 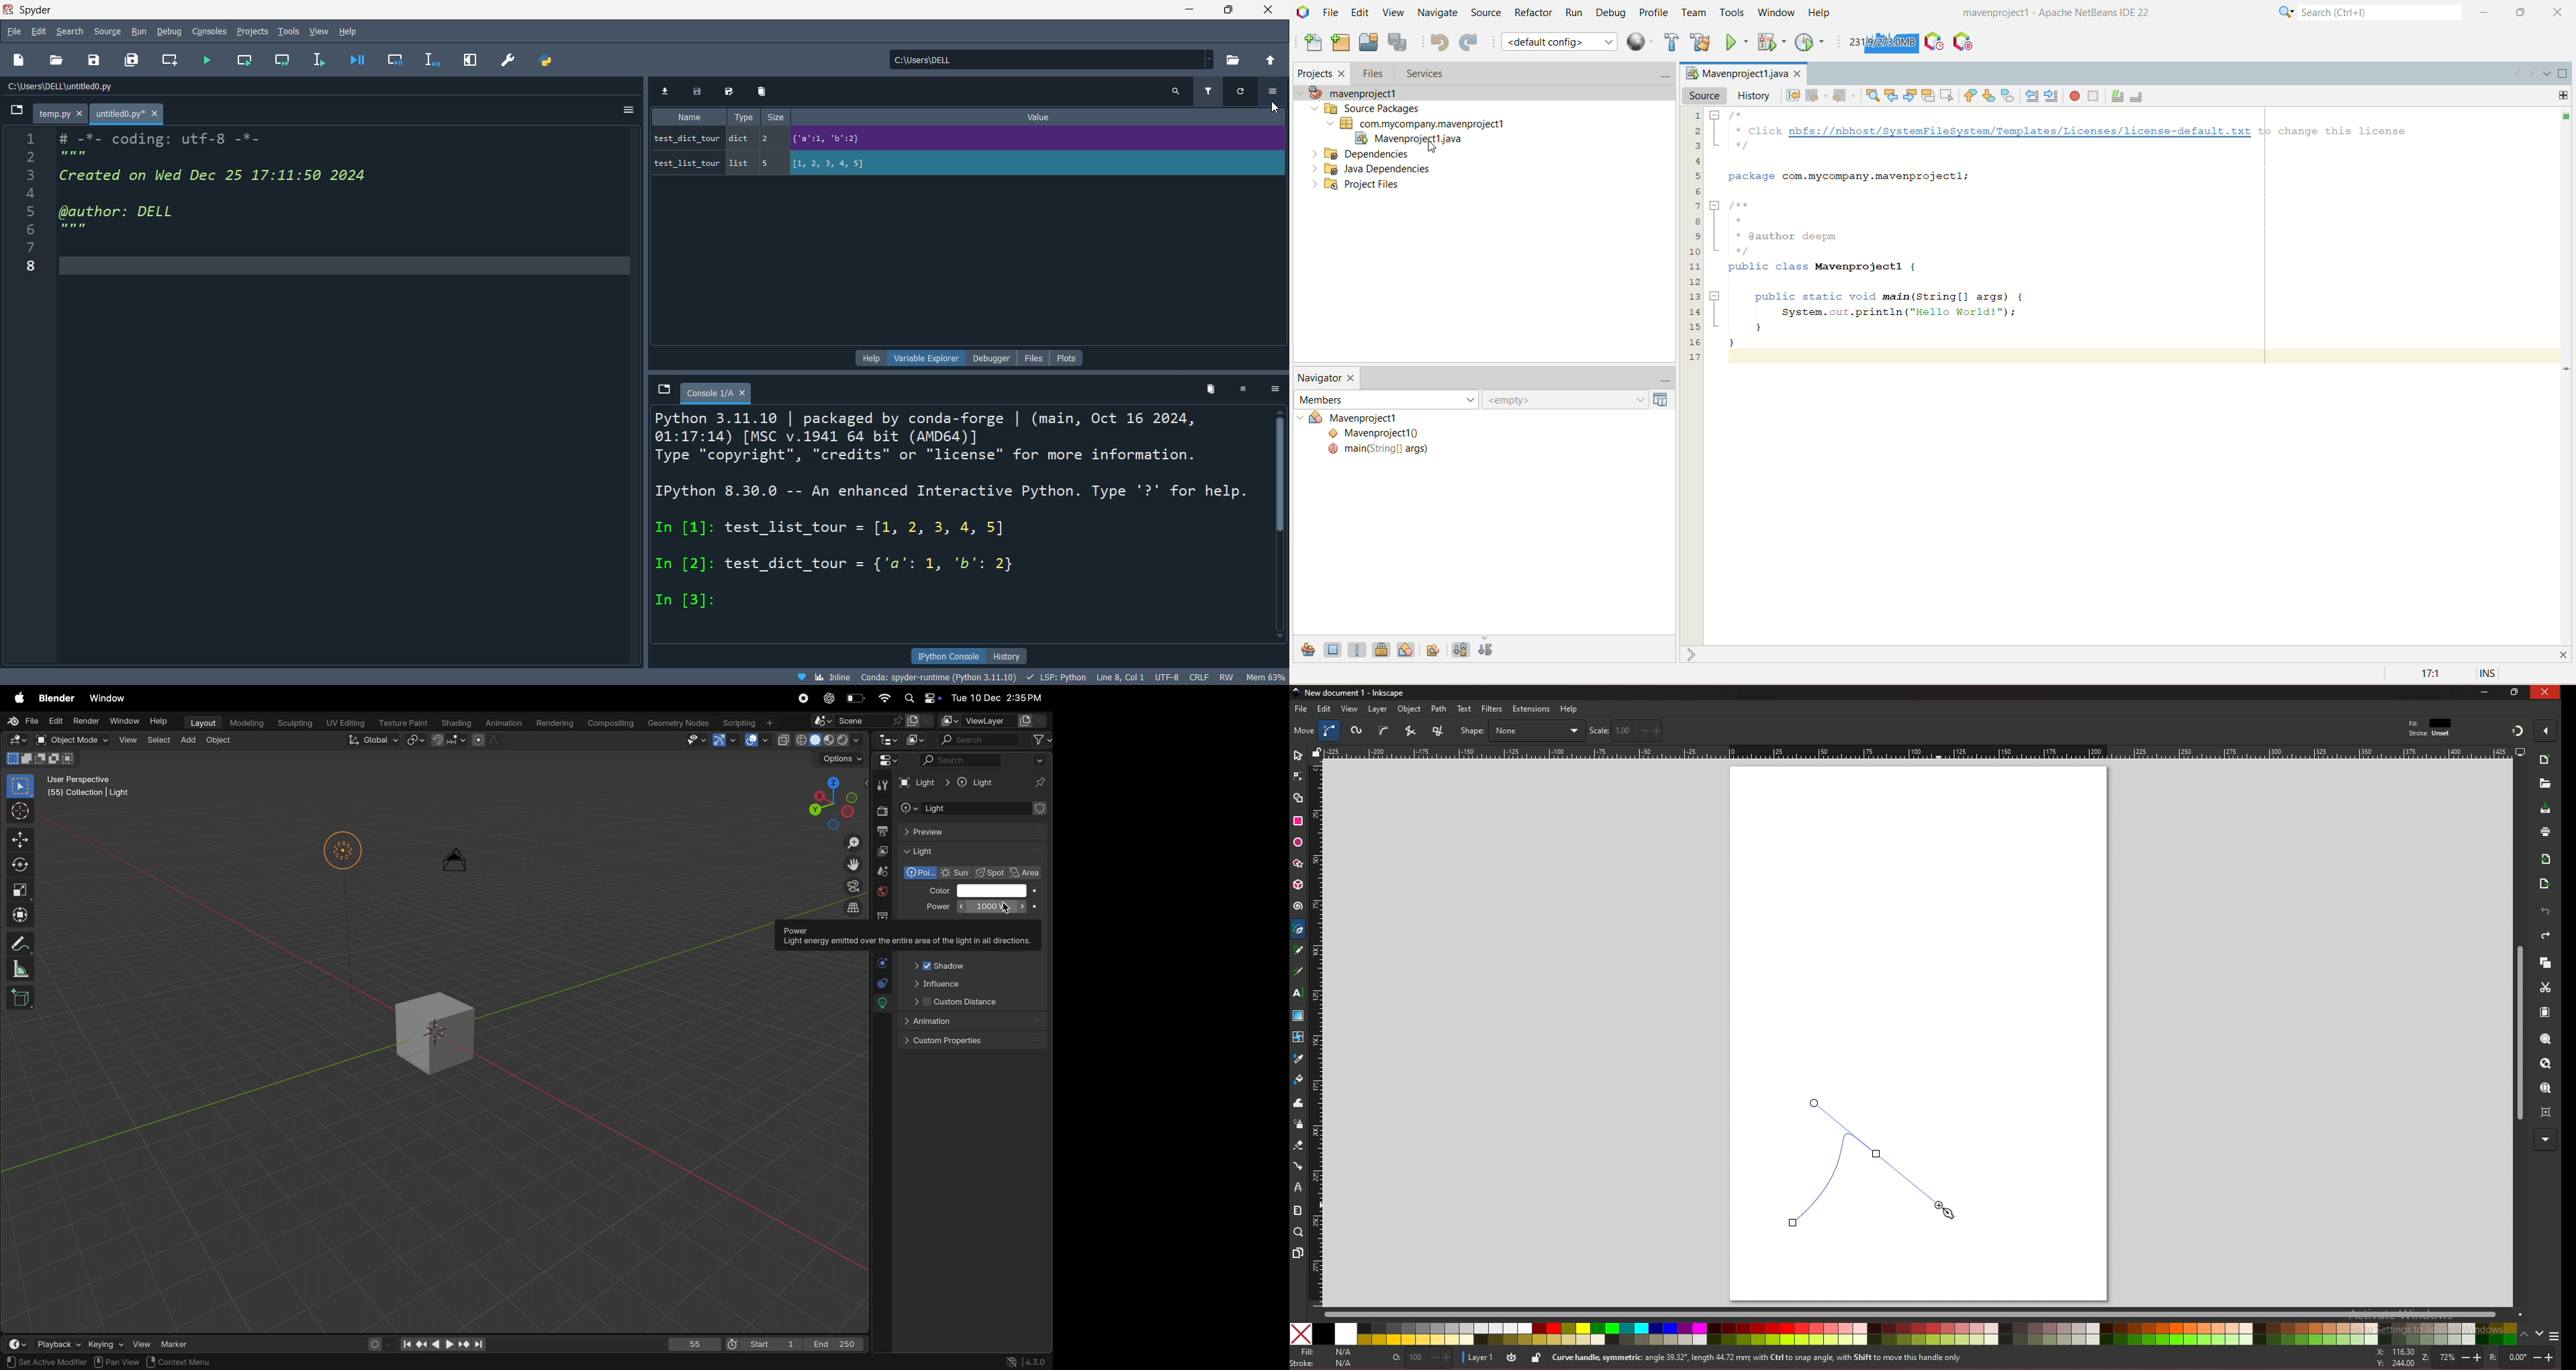 What do you see at coordinates (1949, 1214) in the screenshot?
I see `cursor` at bounding box center [1949, 1214].